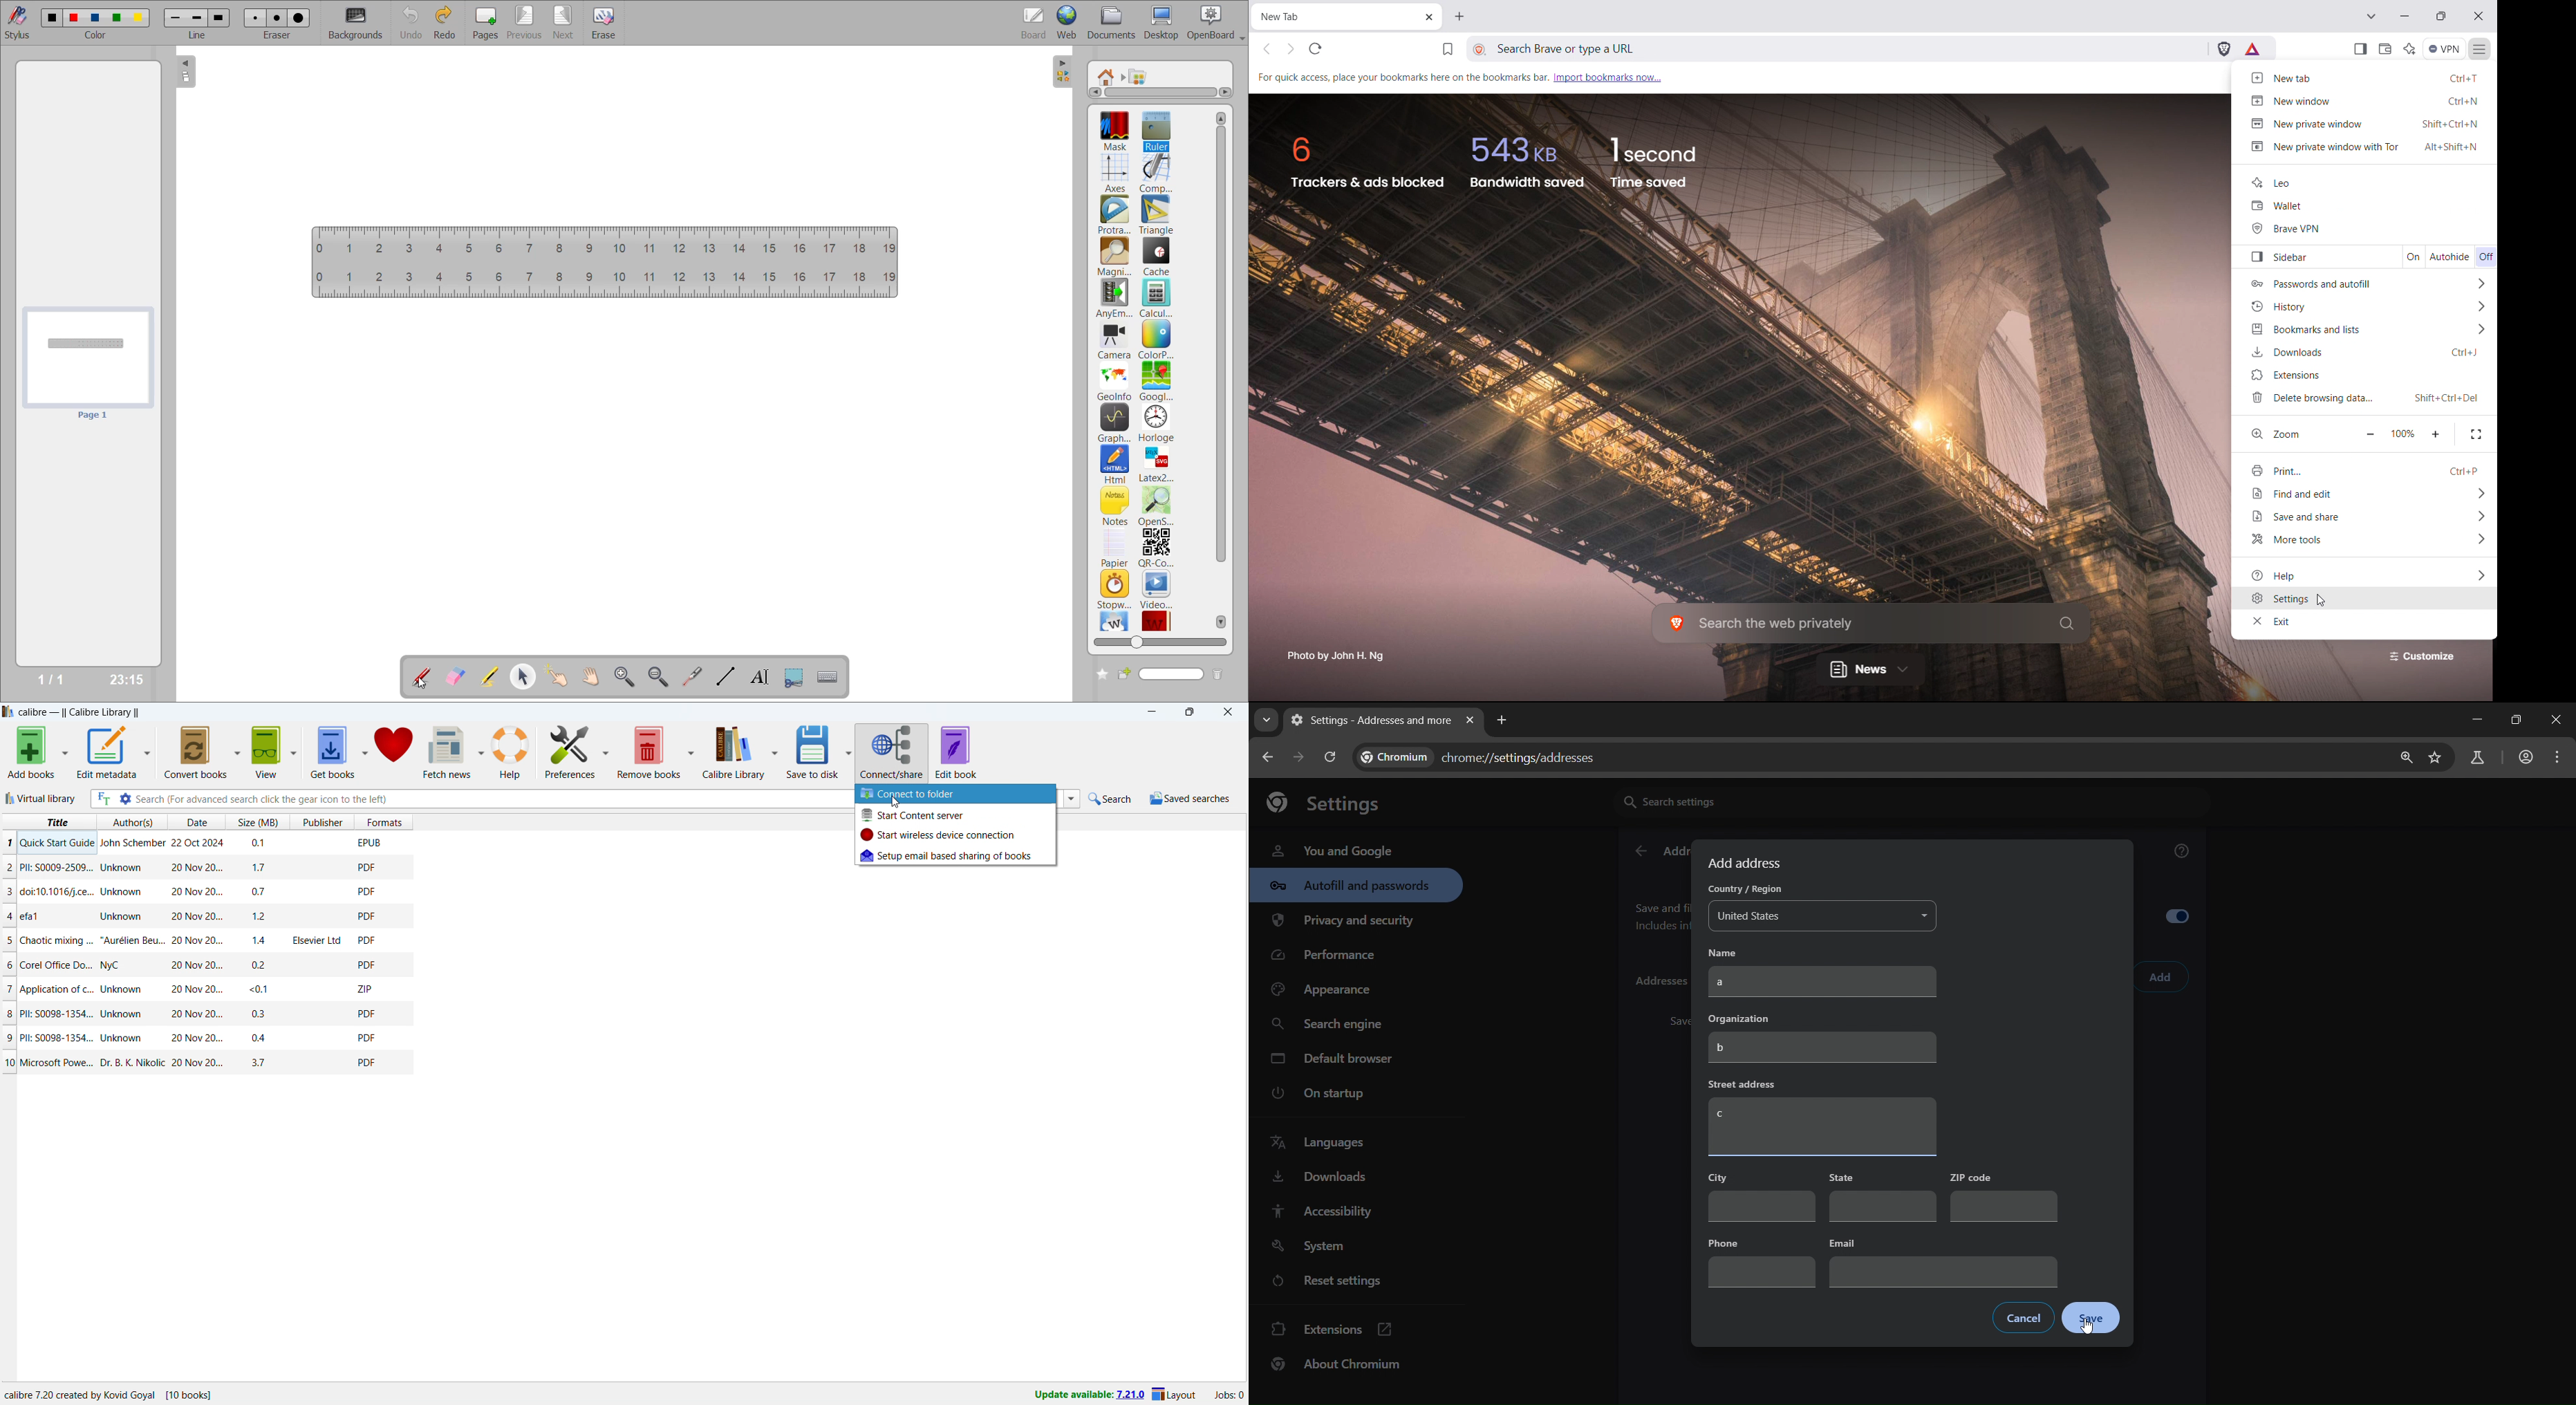 This screenshot has width=2576, height=1428. Describe the element at coordinates (1327, 1094) in the screenshot. I see `on startup` at that location.